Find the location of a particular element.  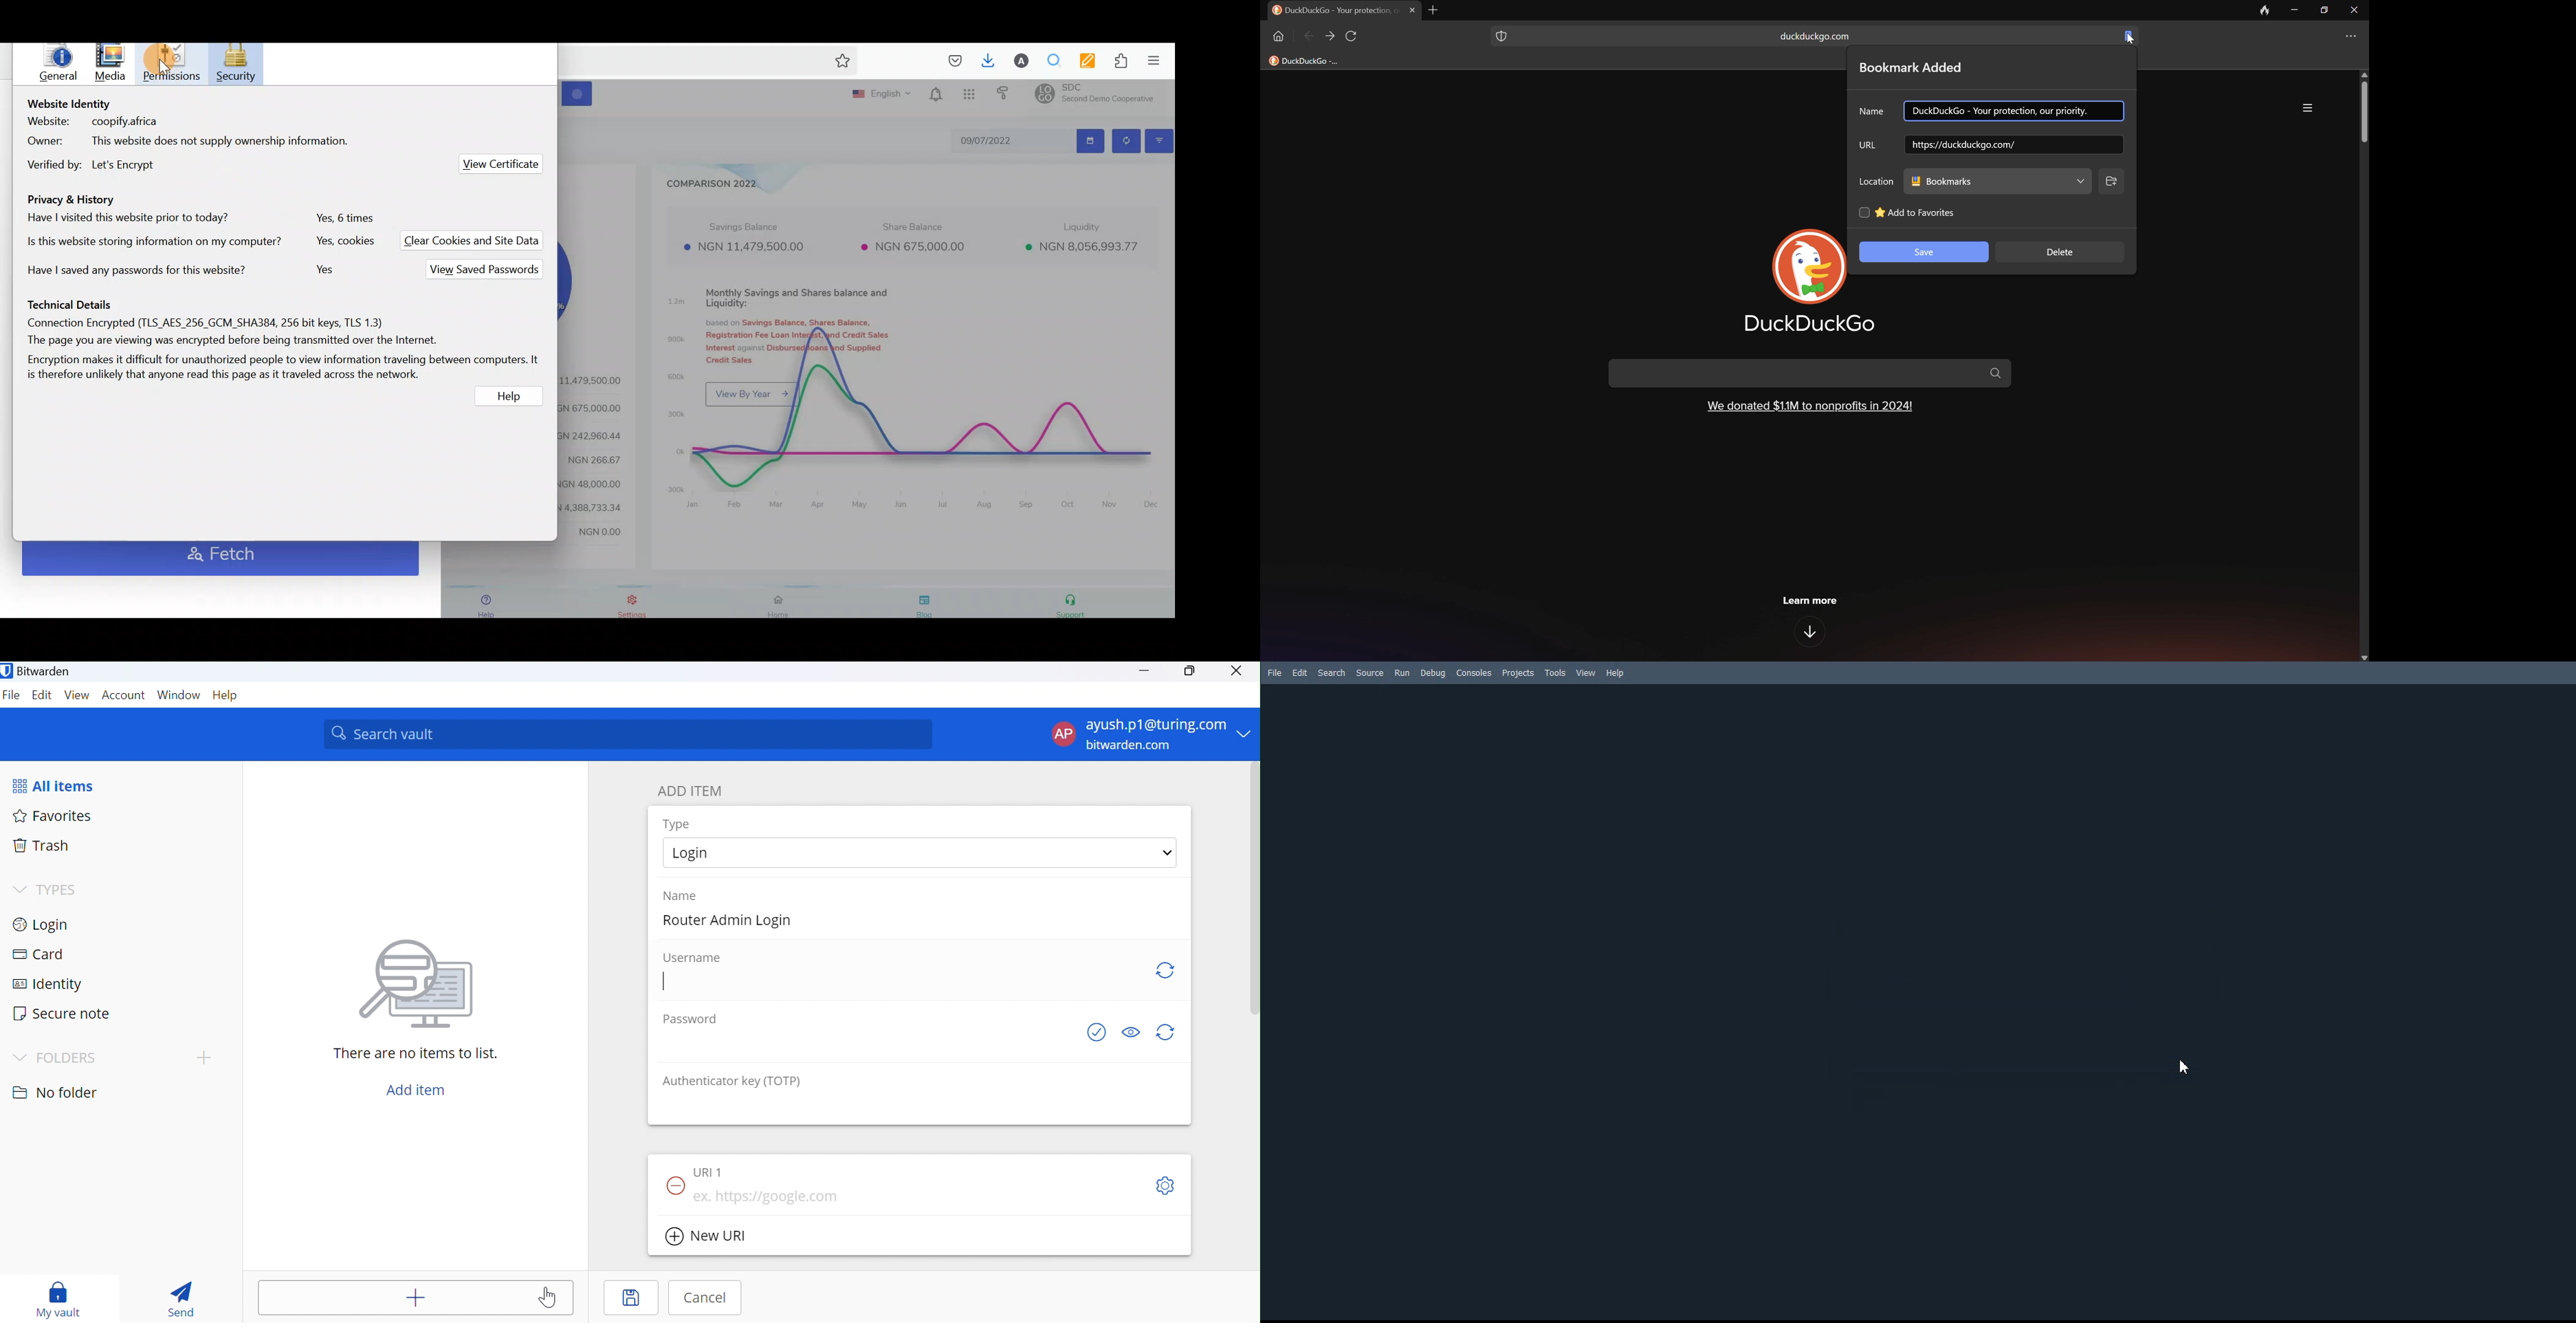

File is located at coordinates (12, 697).